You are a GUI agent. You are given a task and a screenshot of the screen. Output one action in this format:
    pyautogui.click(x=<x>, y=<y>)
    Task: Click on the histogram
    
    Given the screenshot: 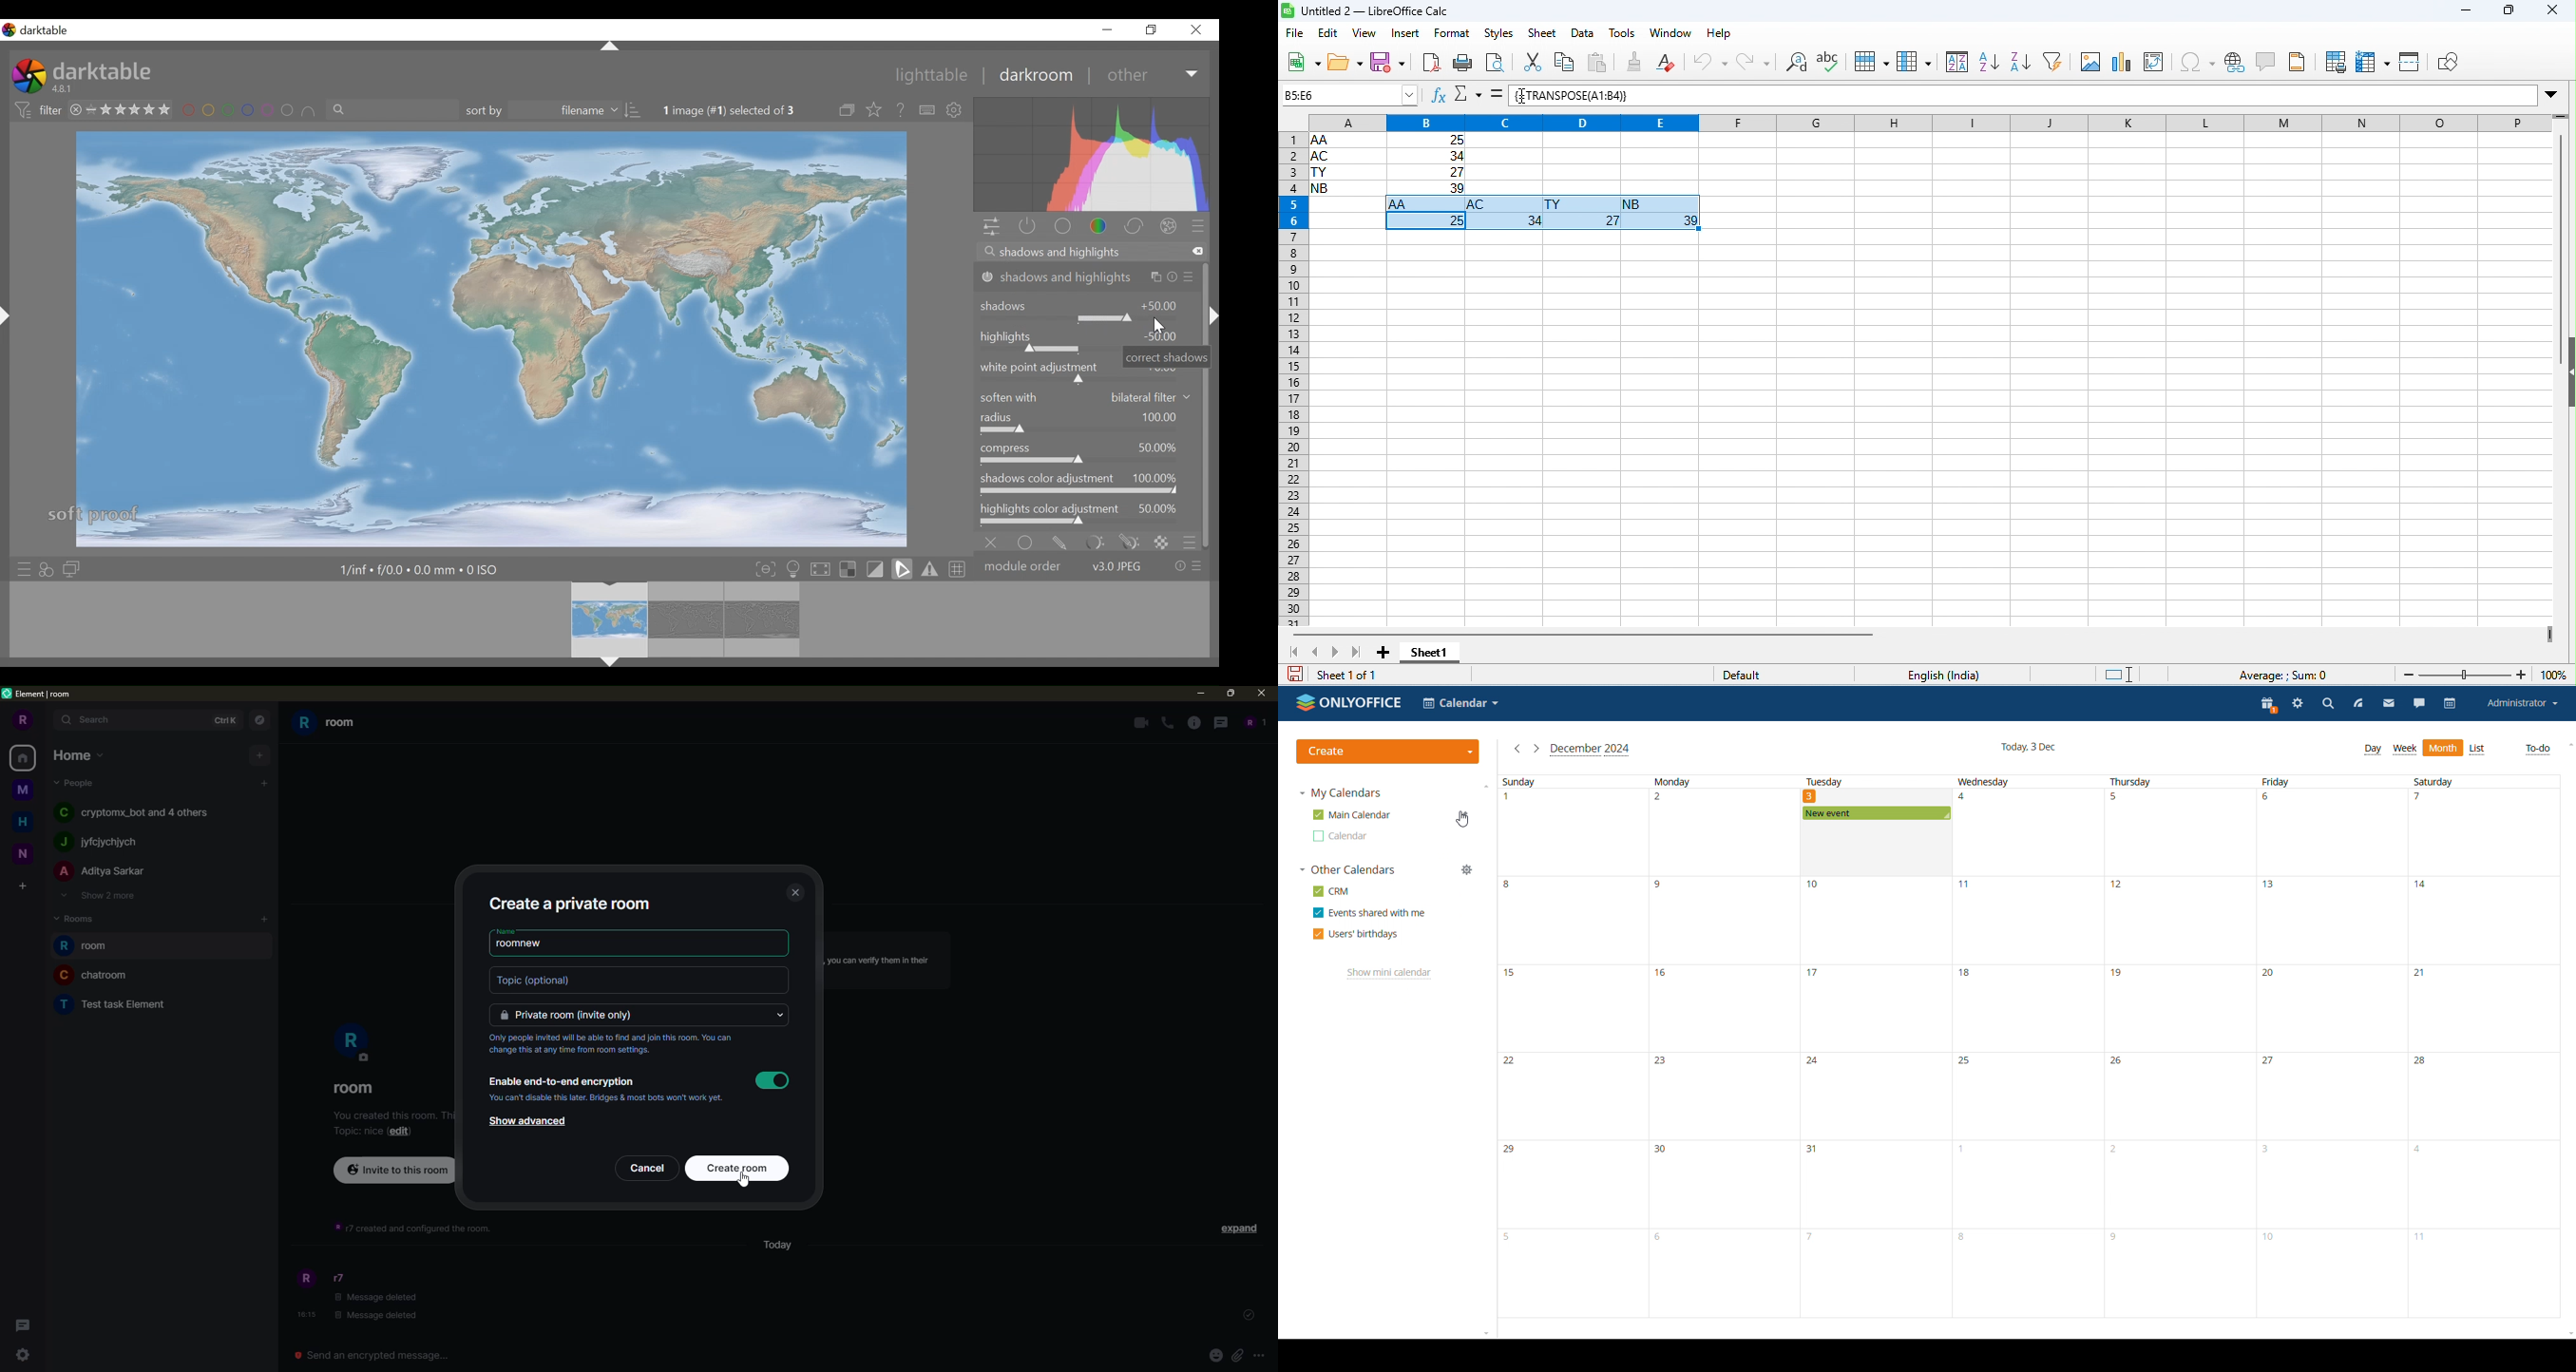 What is the action you would take?
    pyautogui.click(x=1093, y=154)
    